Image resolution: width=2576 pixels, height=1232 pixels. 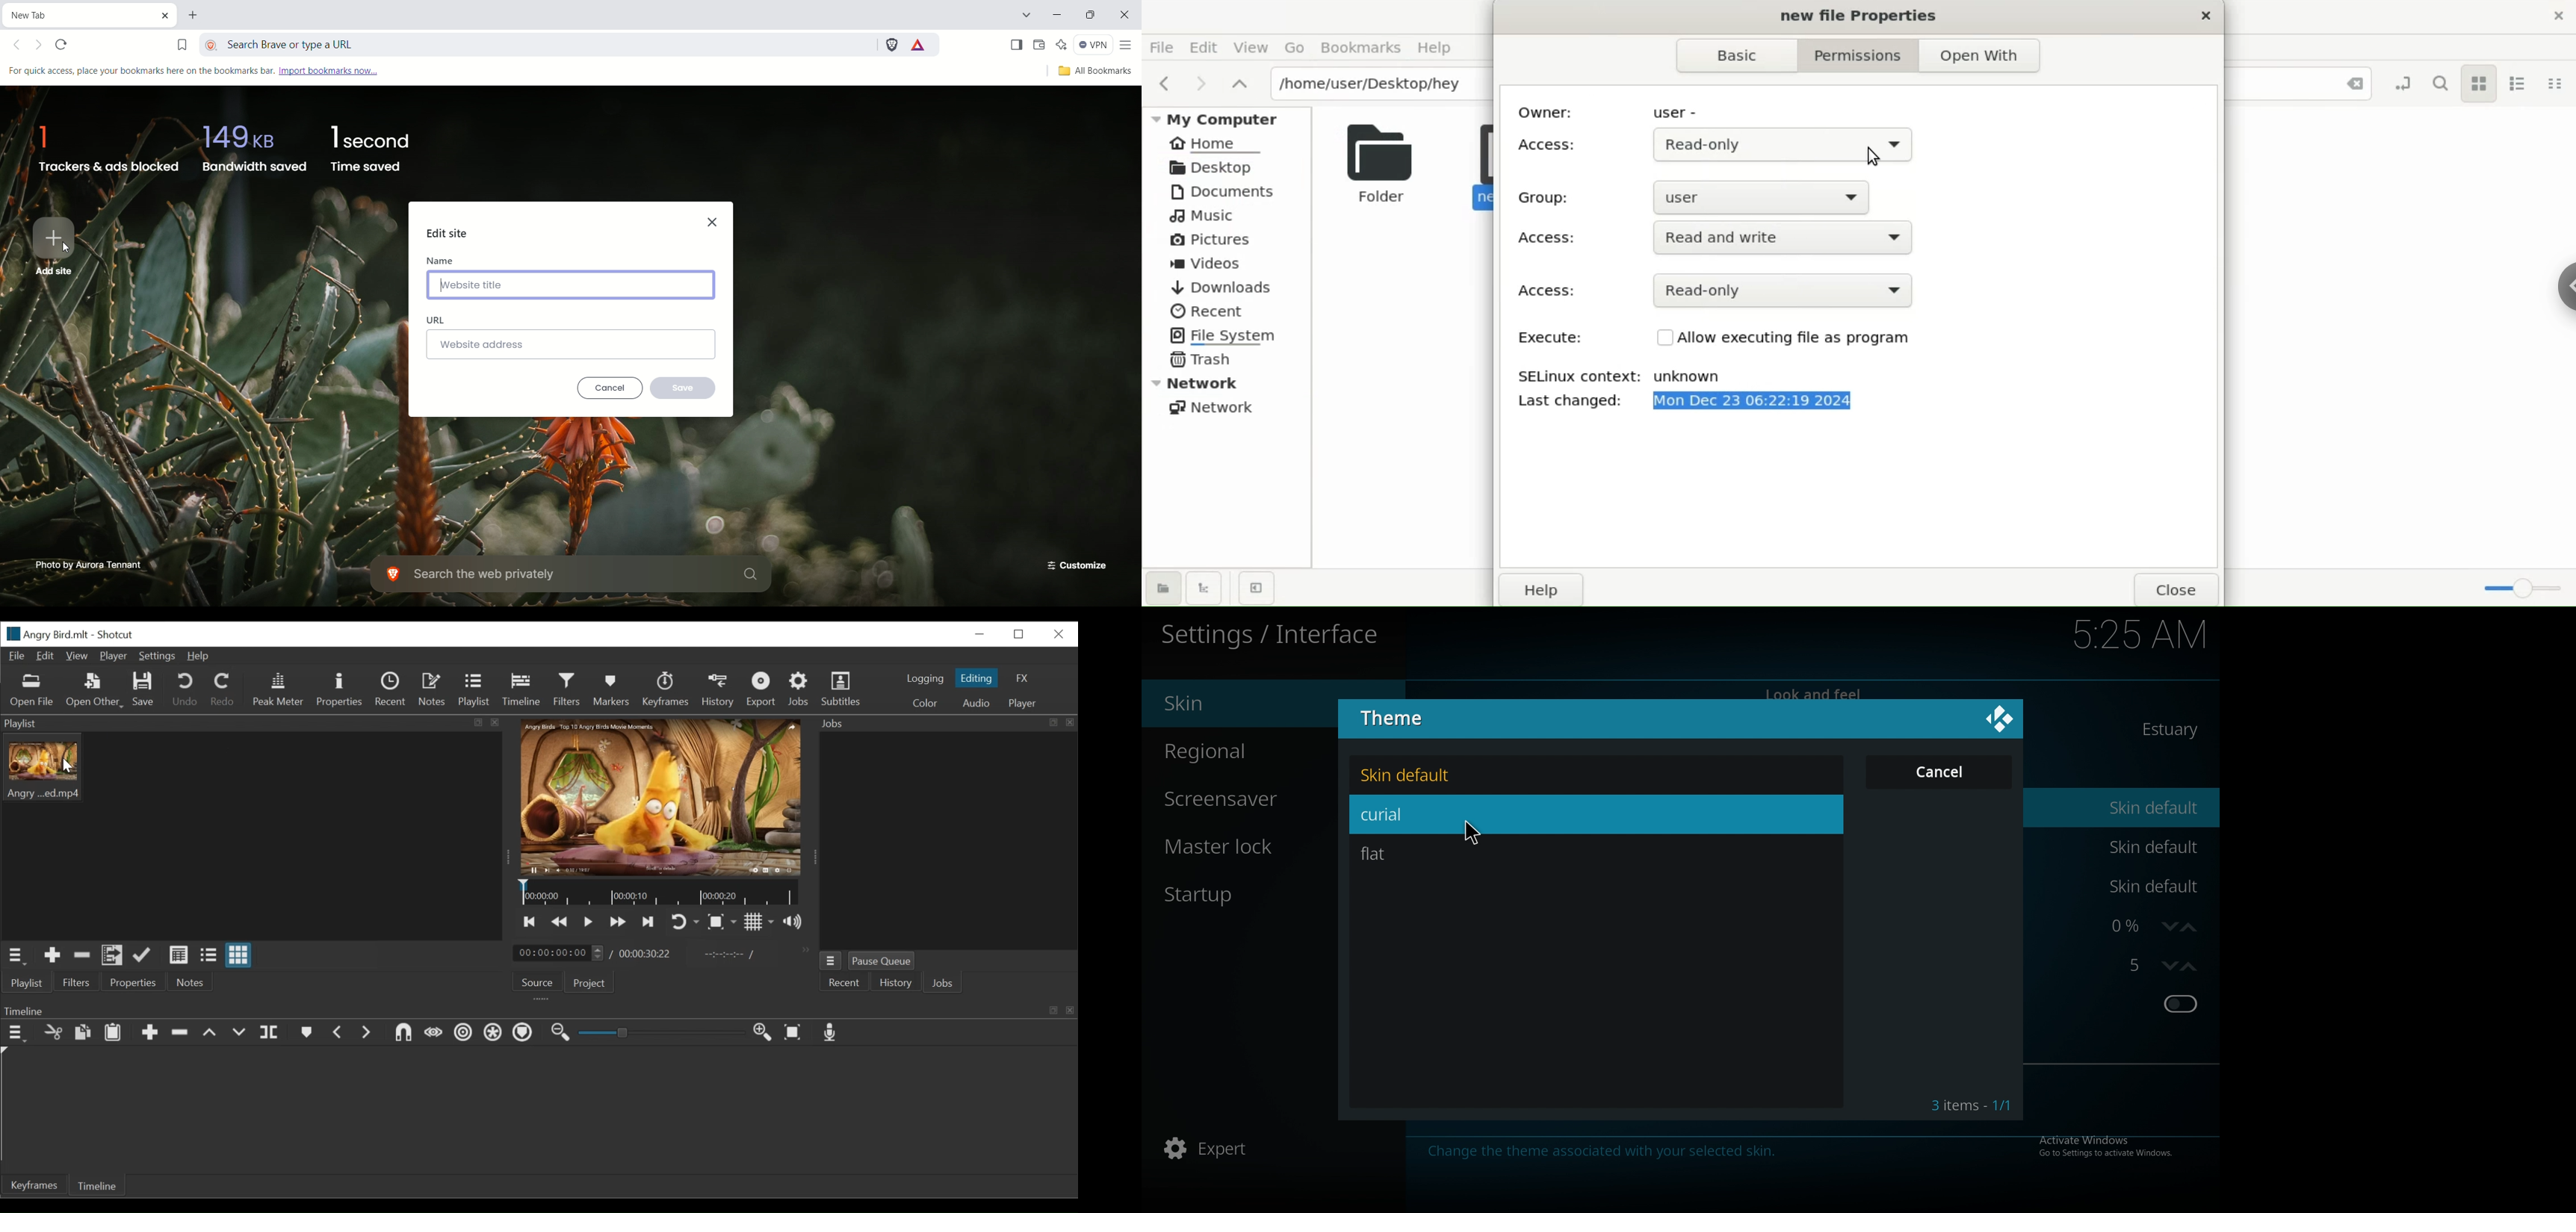 What do you see at coordinates (367, 1033) in the screenshot?
I see `Next marker` at bounding box center [367, 1033].